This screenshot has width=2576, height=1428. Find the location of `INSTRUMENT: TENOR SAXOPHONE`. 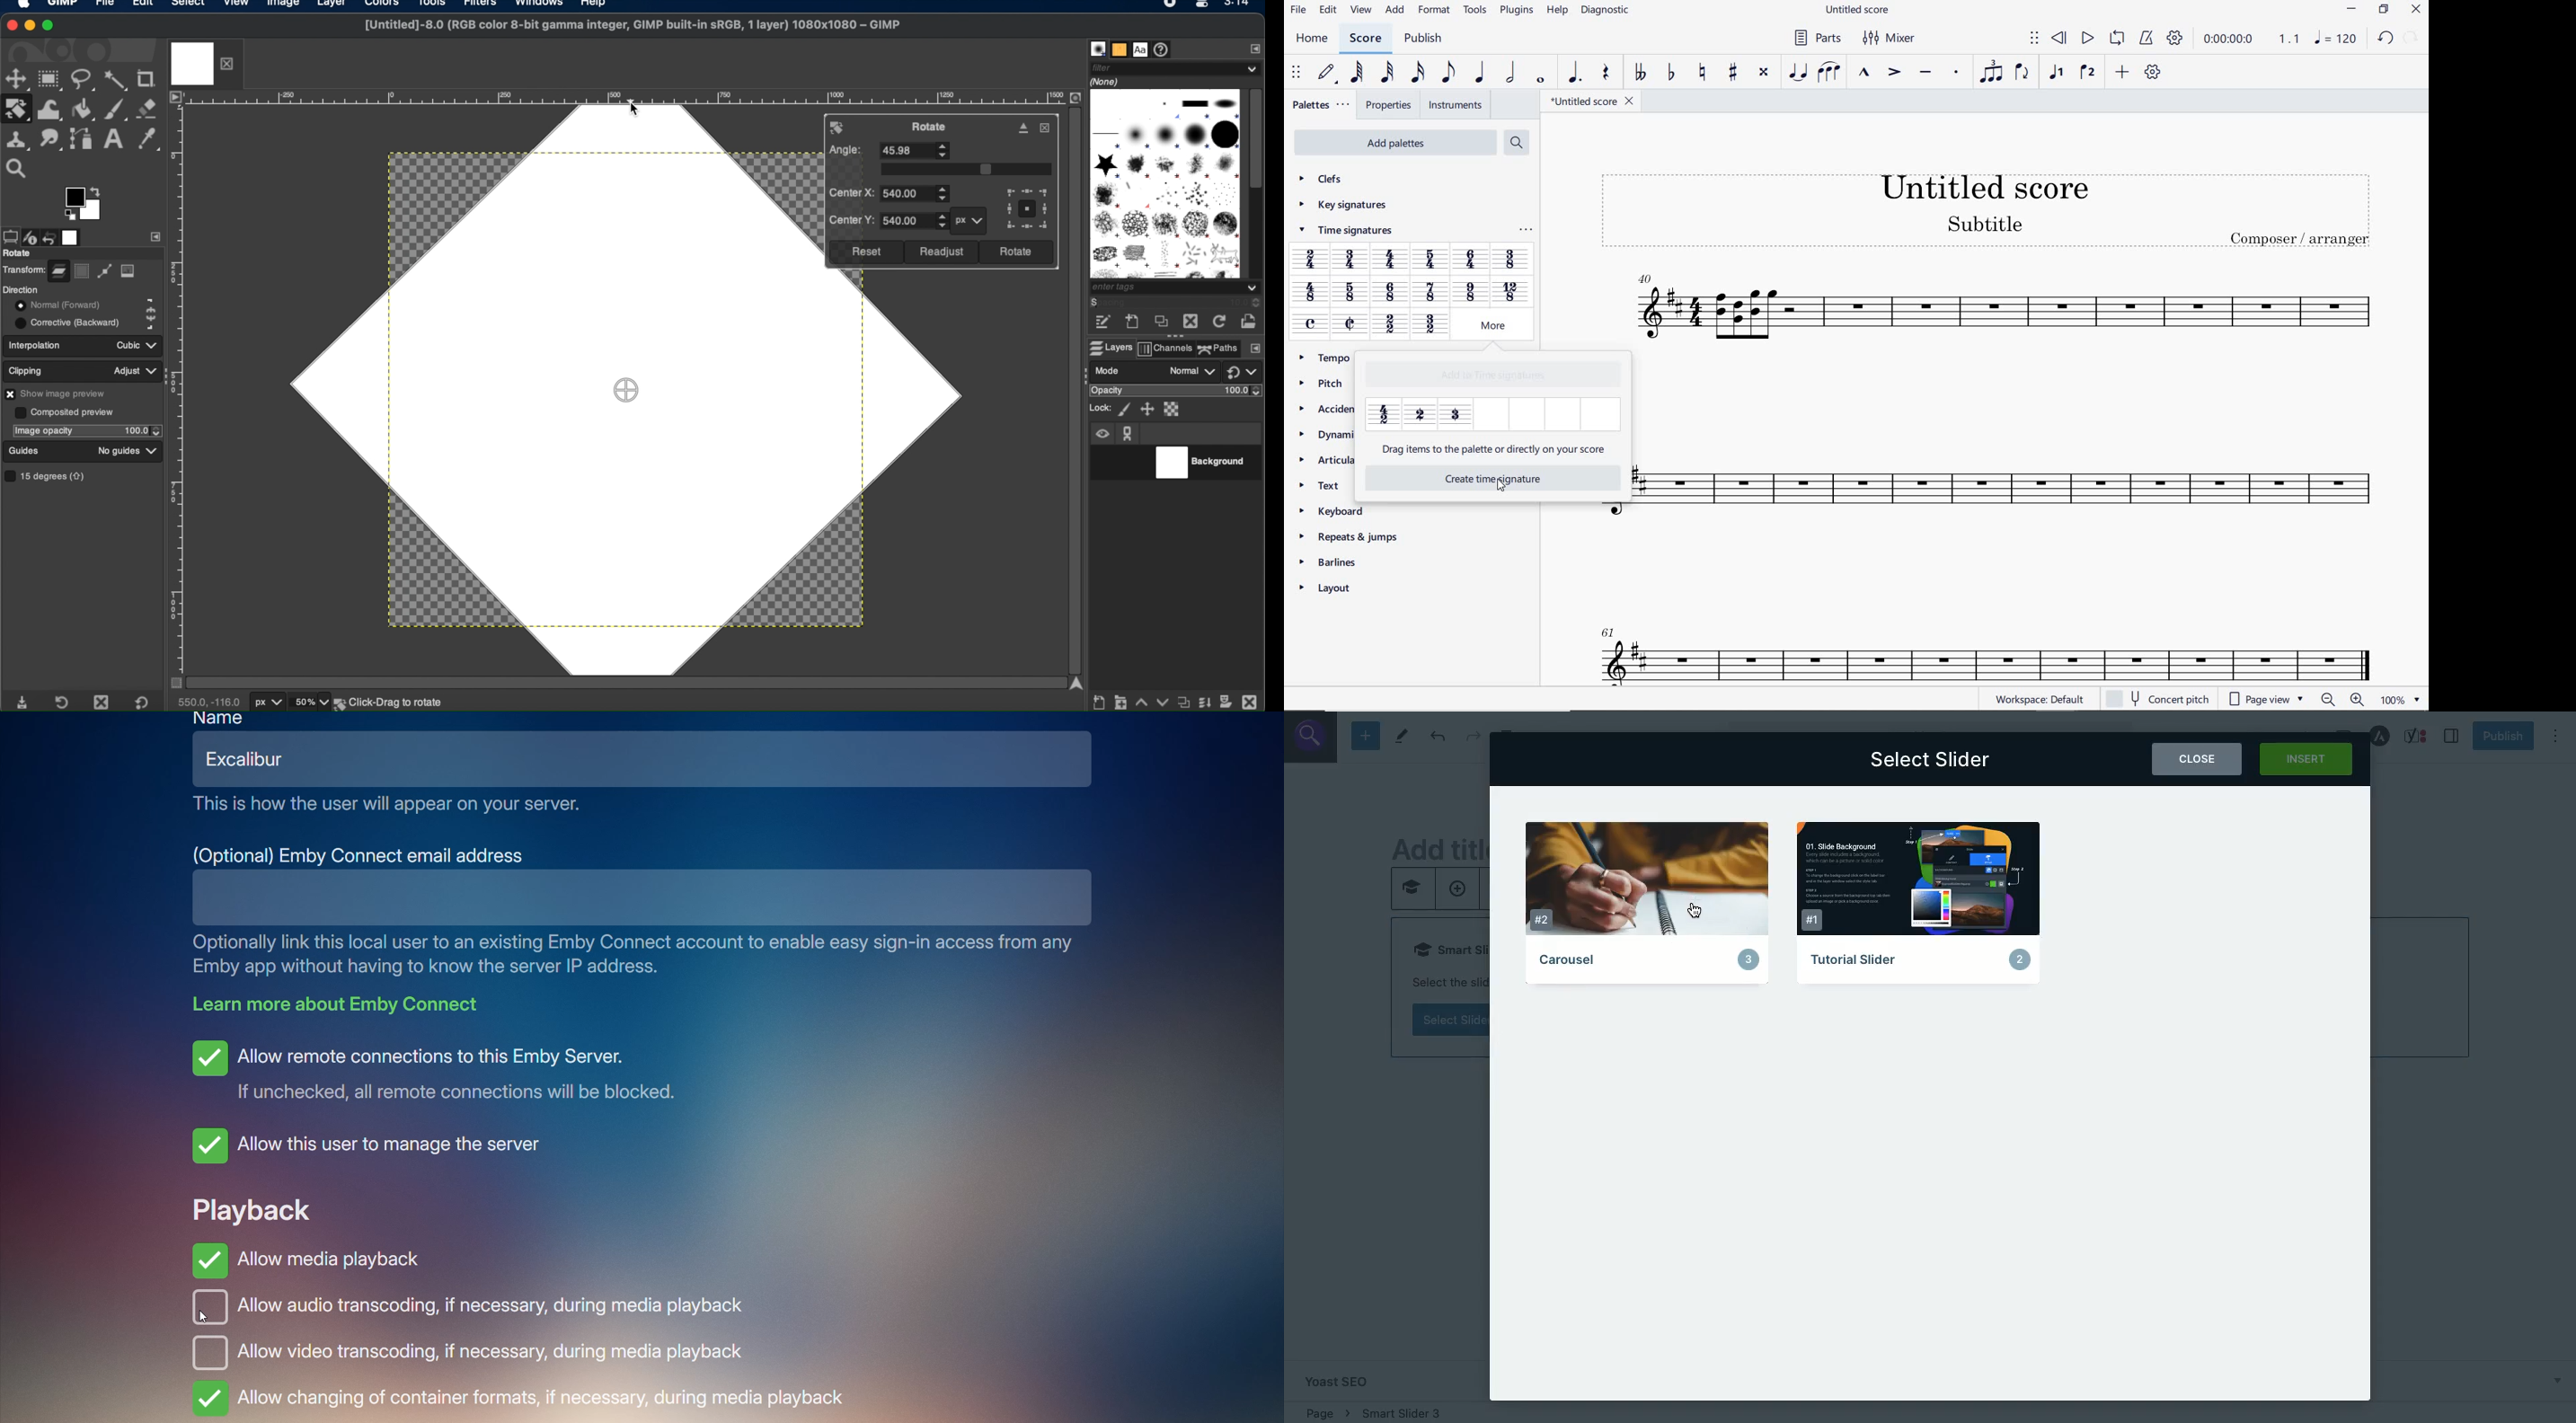

INSTRUMENT: TENOR SAXOPHONE is located at coordinates (1979, 645).